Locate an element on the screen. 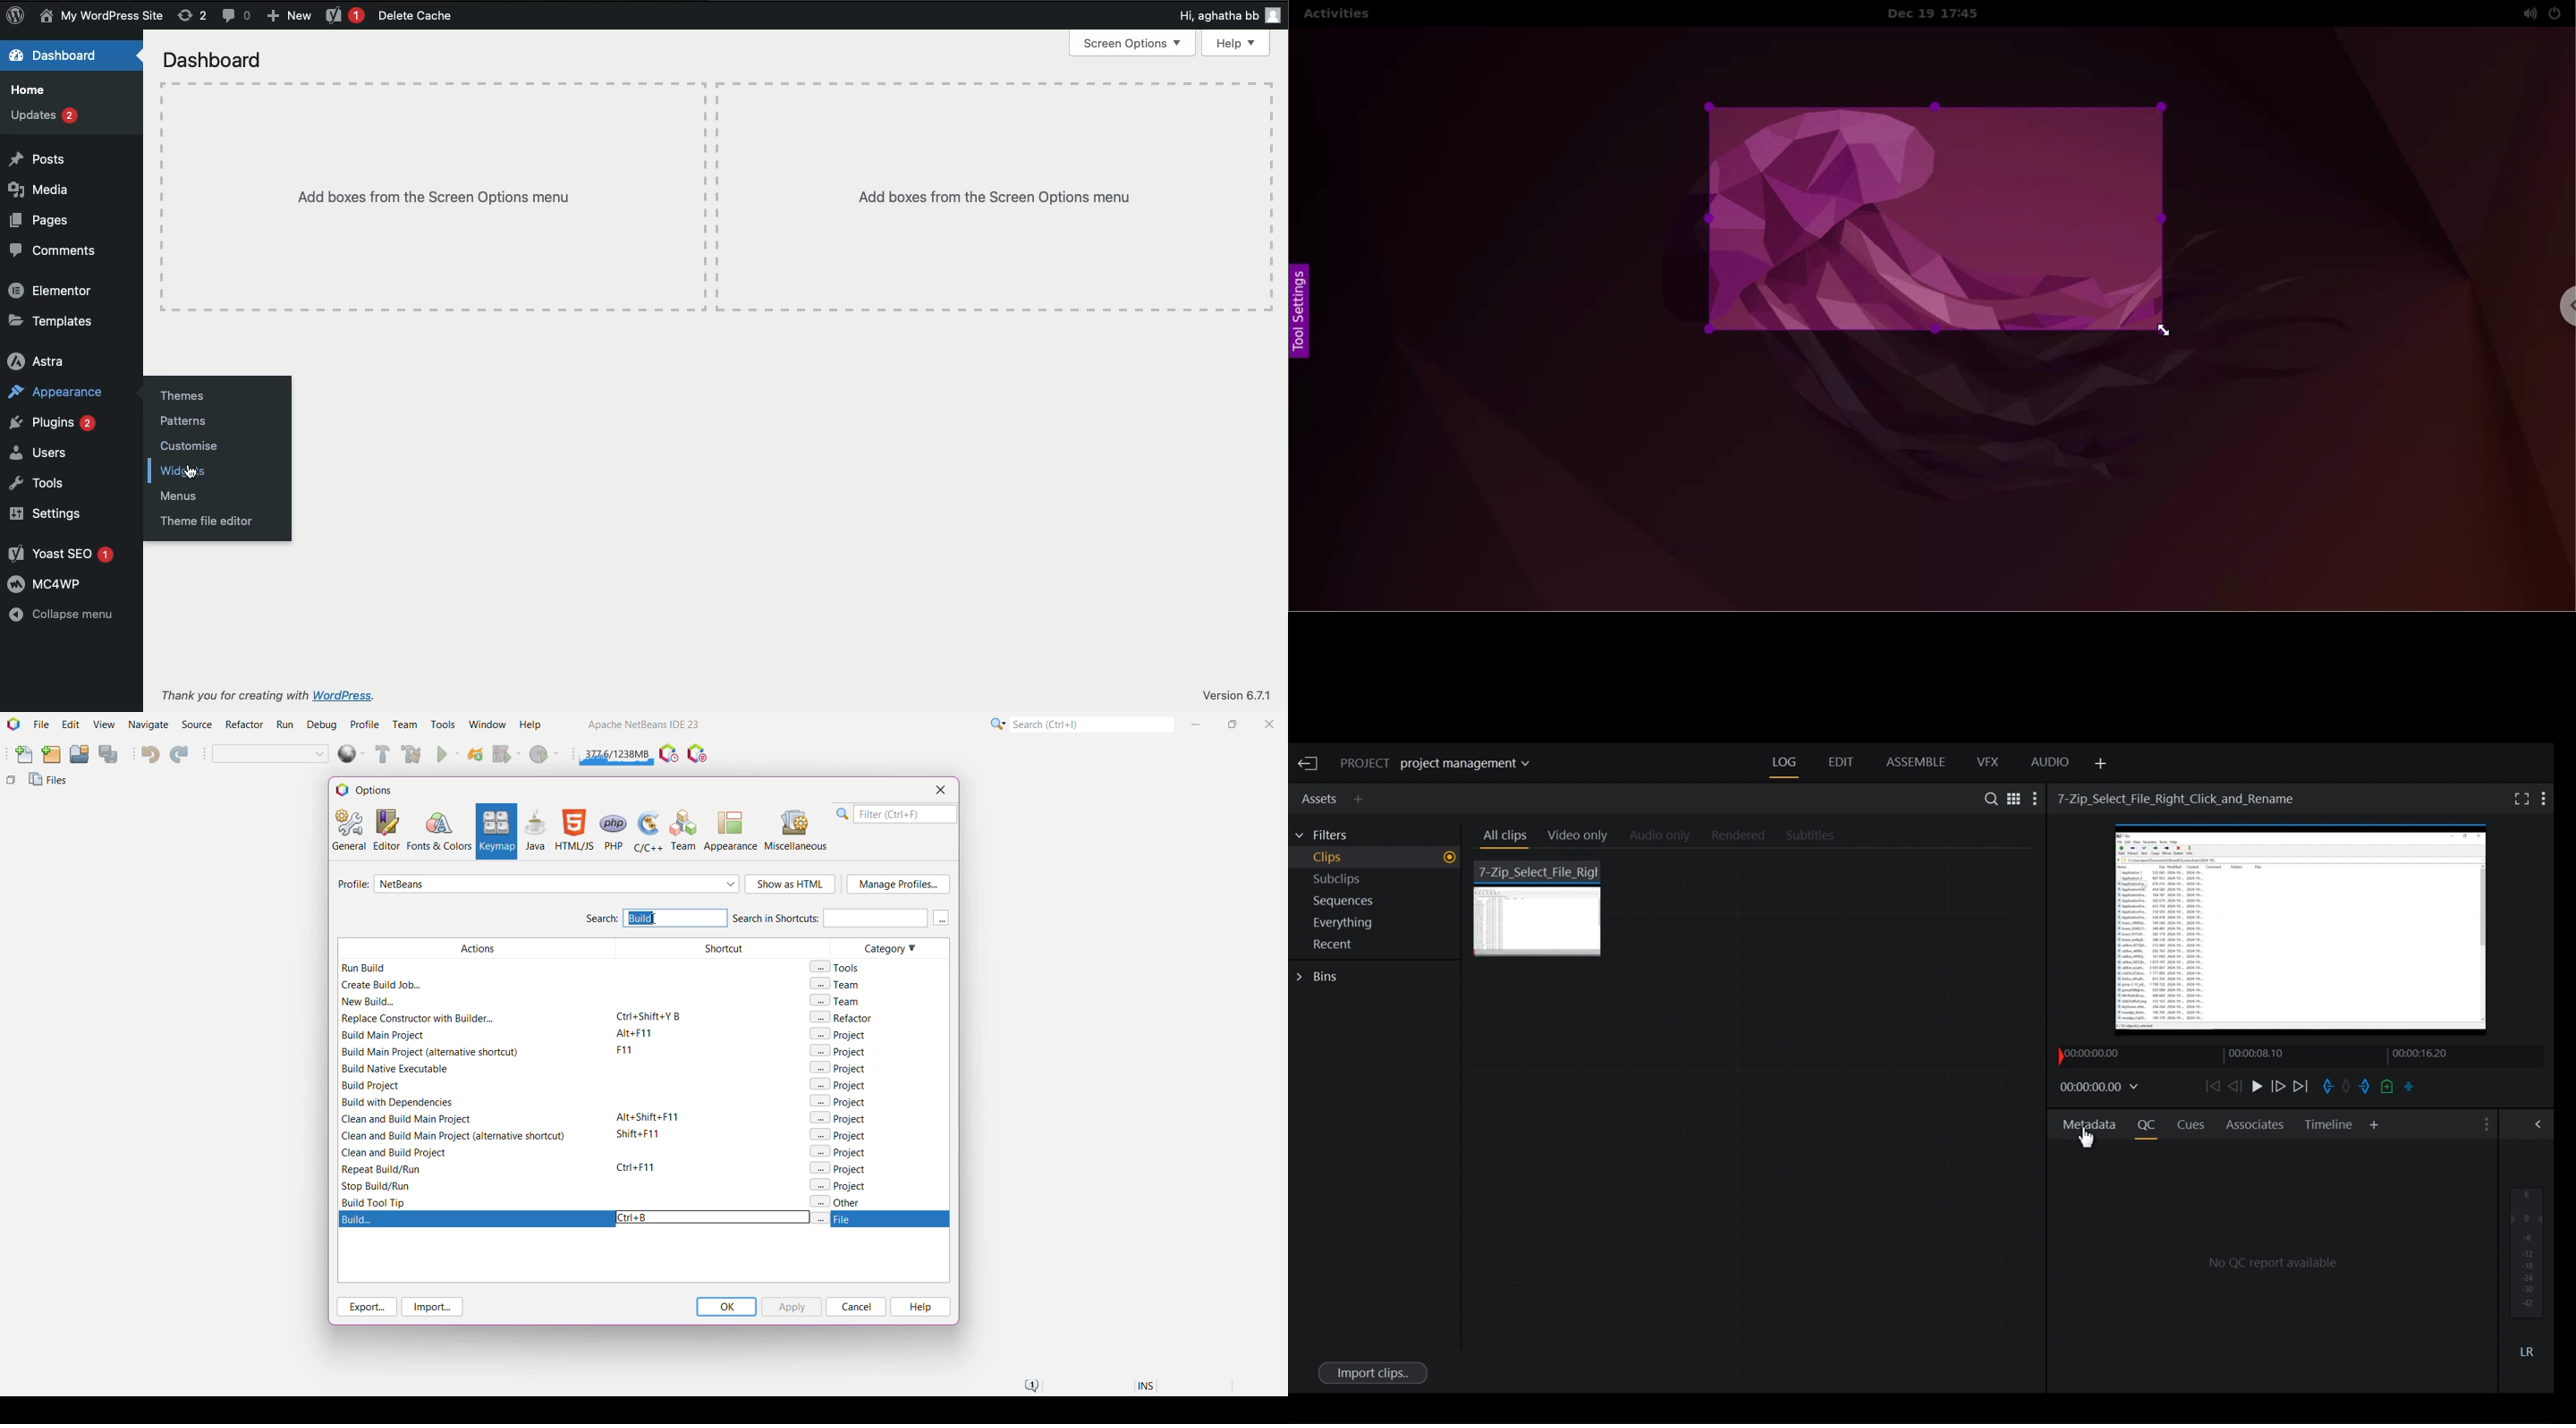 The image size is (2576, 1428). Select All and clear the typed word to search new Action is located at coordinates (674, 917).